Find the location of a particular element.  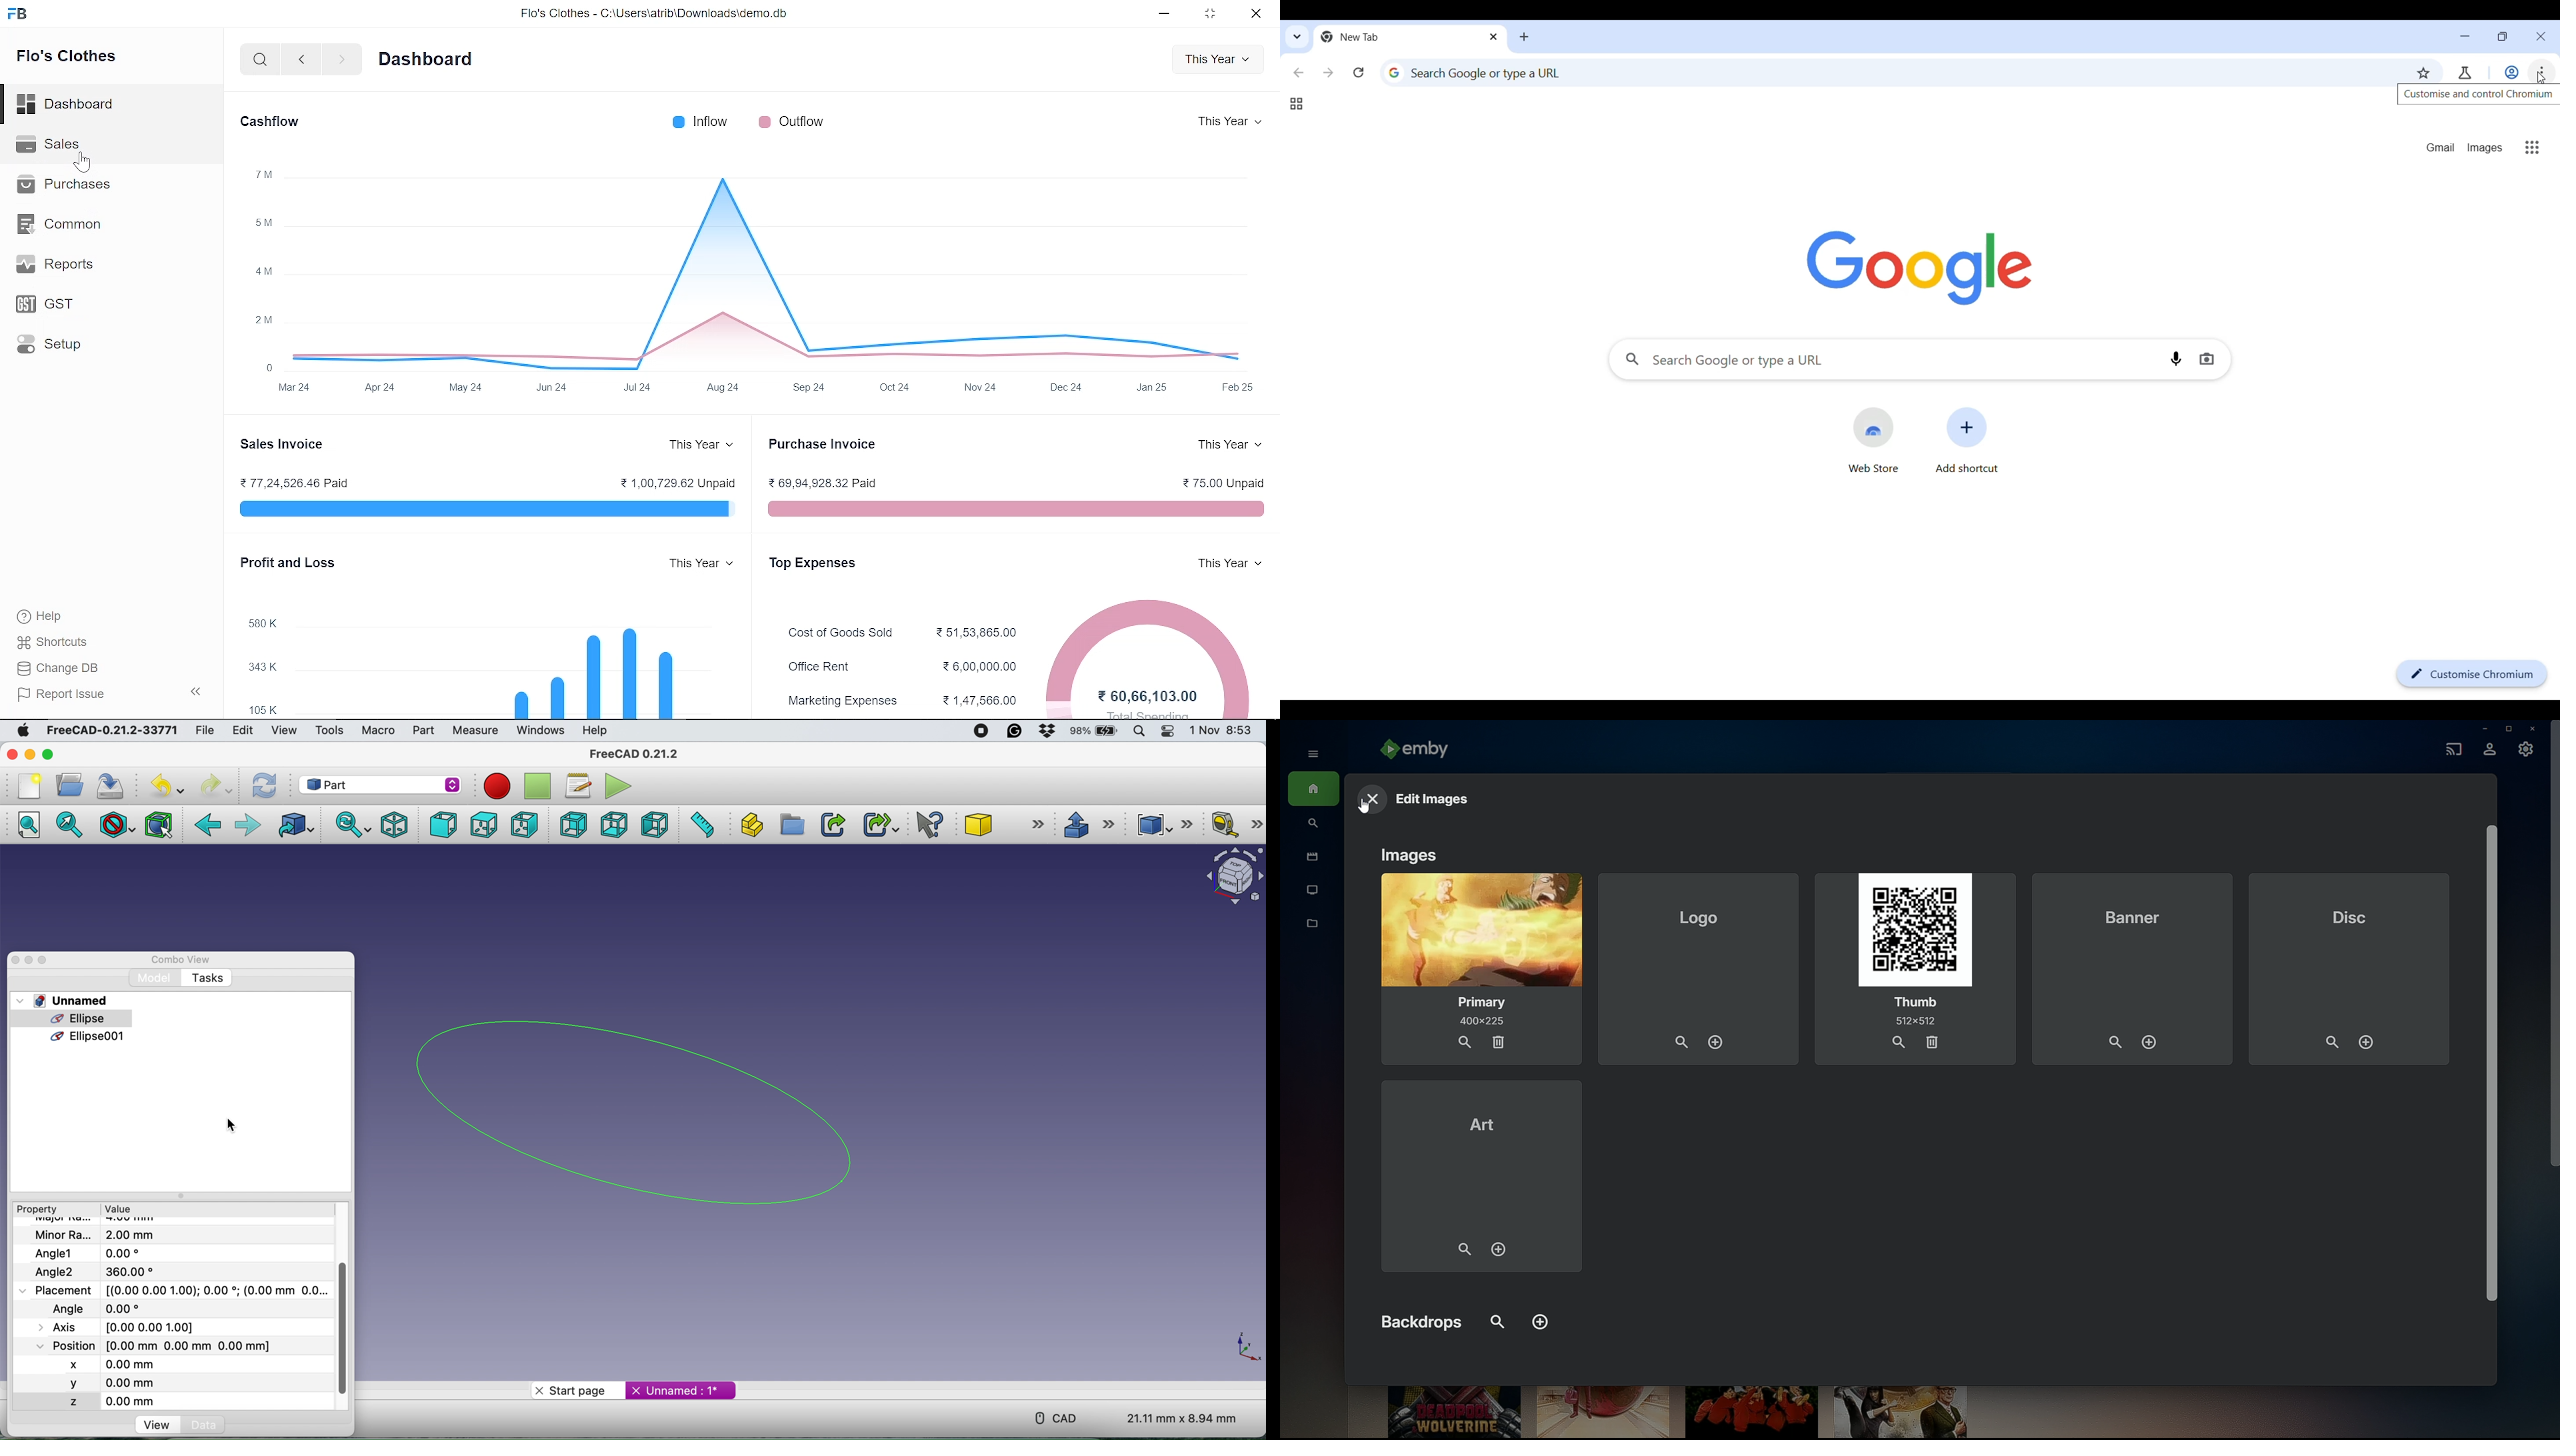

open is located at coordinates (70, 784).